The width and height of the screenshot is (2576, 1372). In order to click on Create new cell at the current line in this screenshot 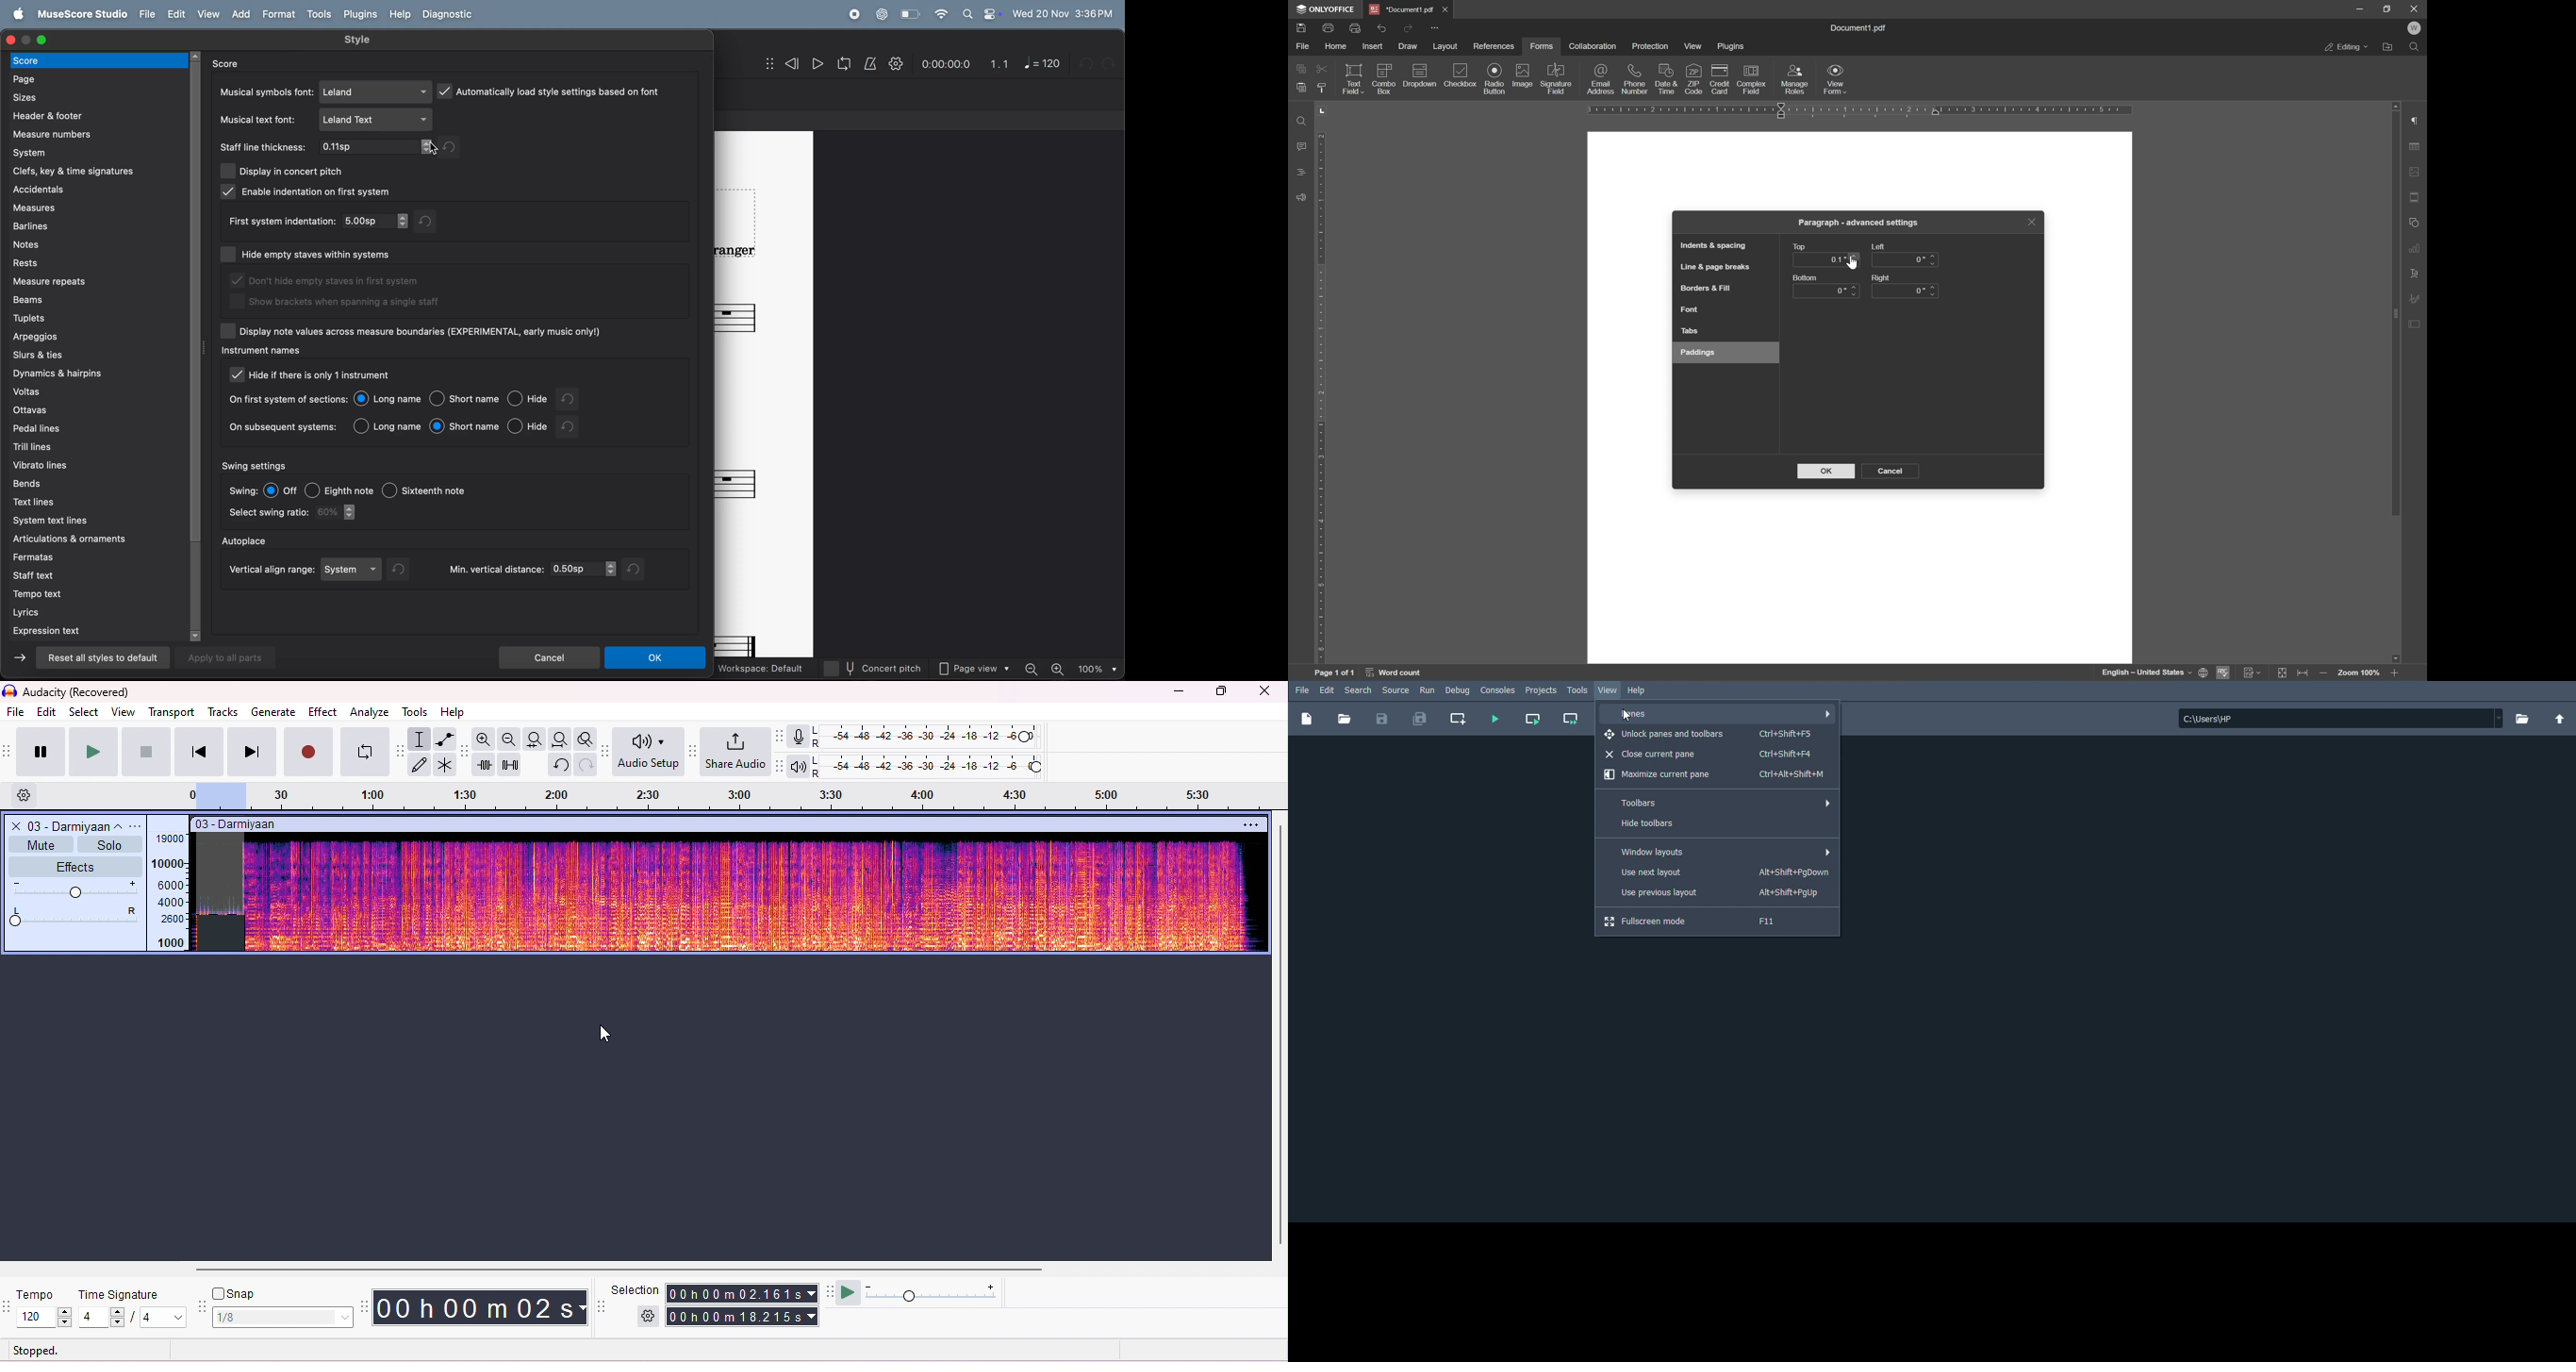, I will do `click(1460, 720)`.